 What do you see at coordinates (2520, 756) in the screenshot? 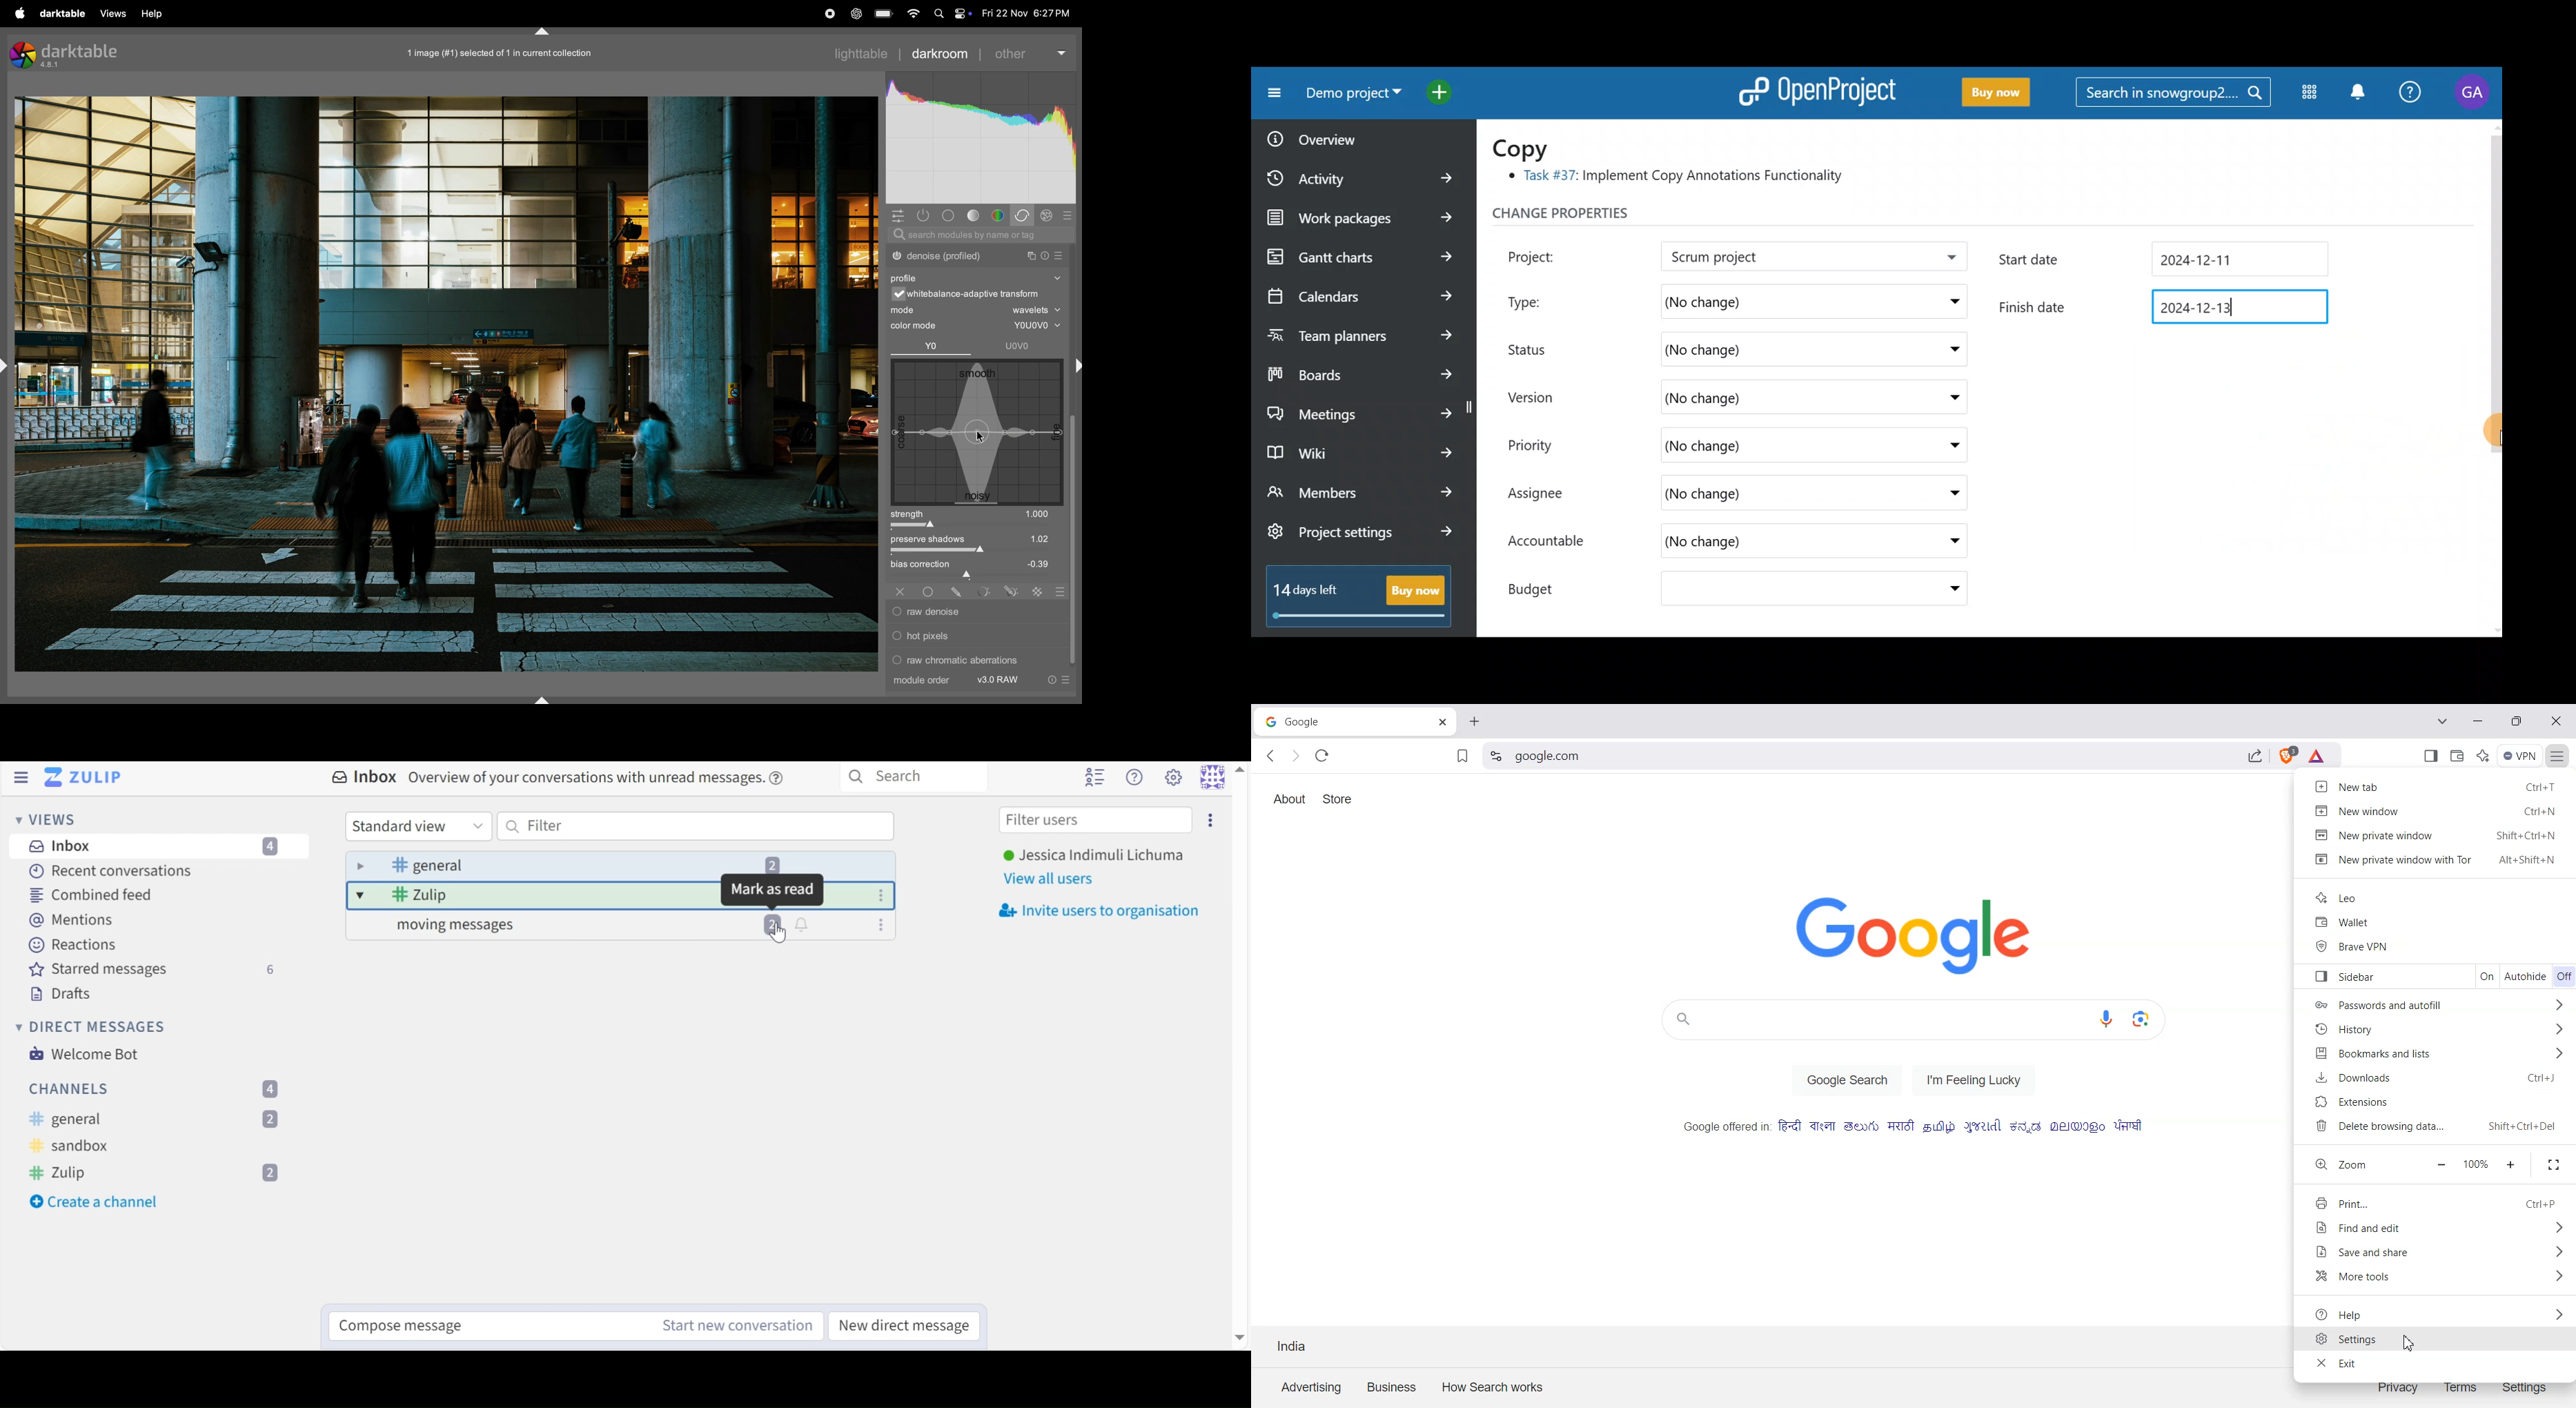
I see `` at bounding box center [2520, 756].